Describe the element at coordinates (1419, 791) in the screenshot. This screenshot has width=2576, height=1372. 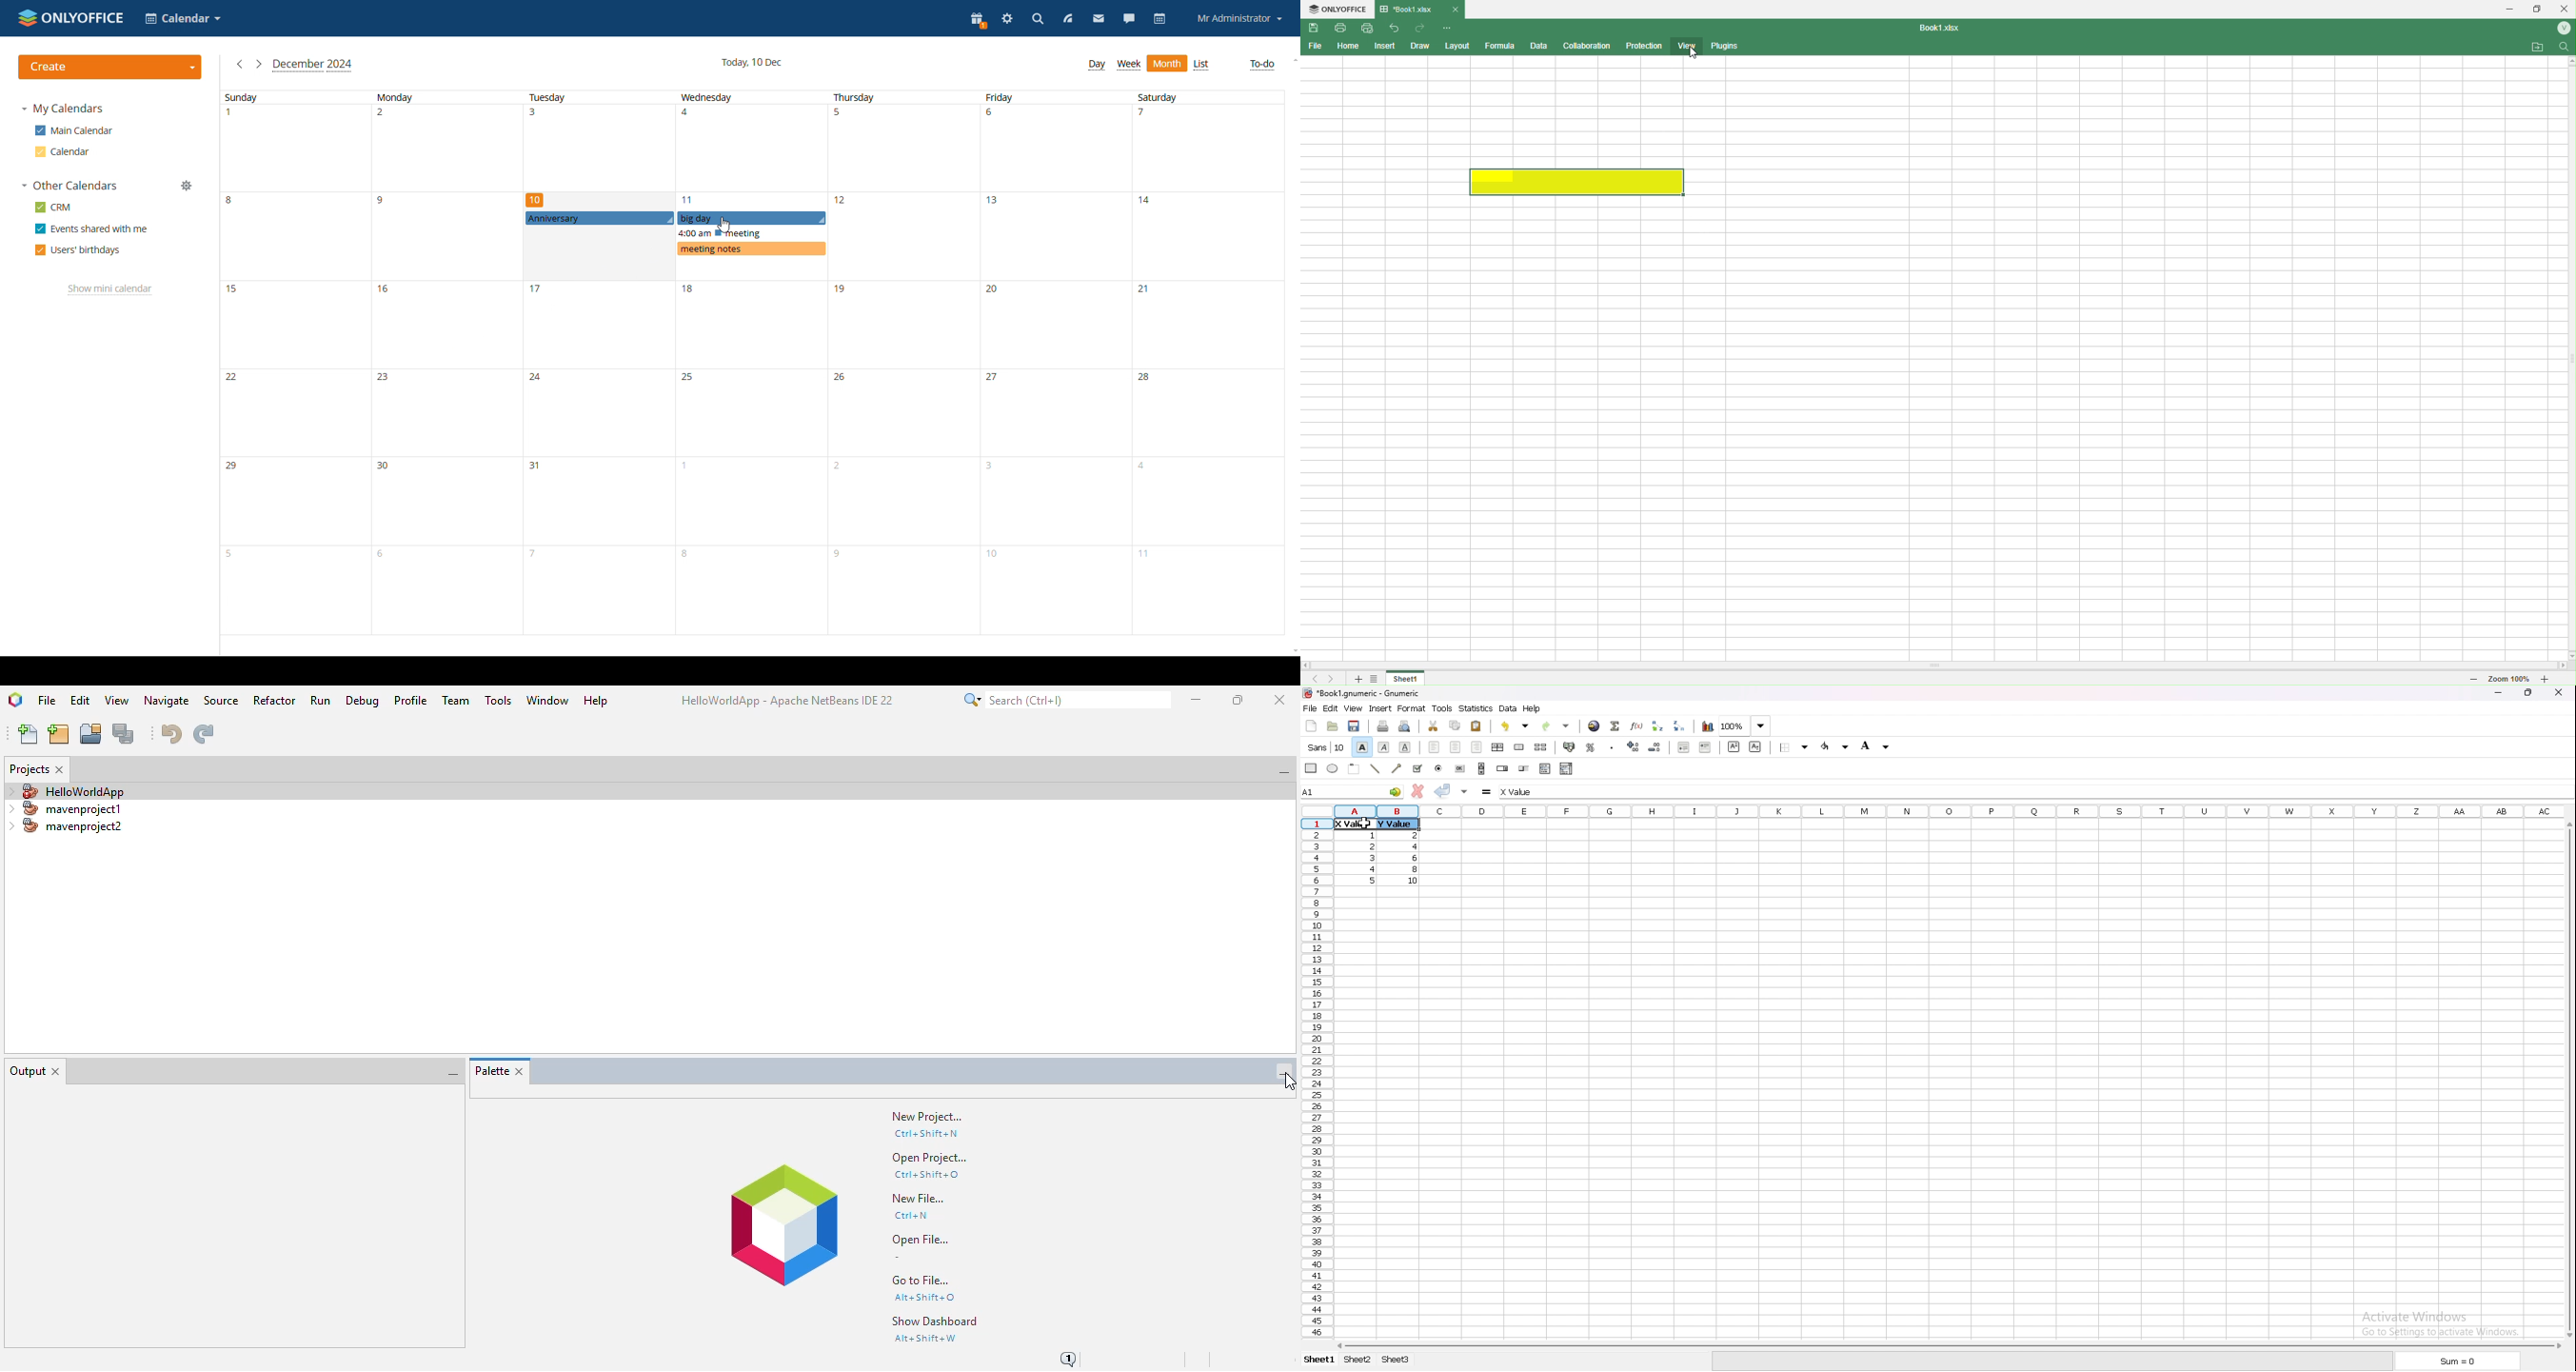
I see `cancel change` at that location.